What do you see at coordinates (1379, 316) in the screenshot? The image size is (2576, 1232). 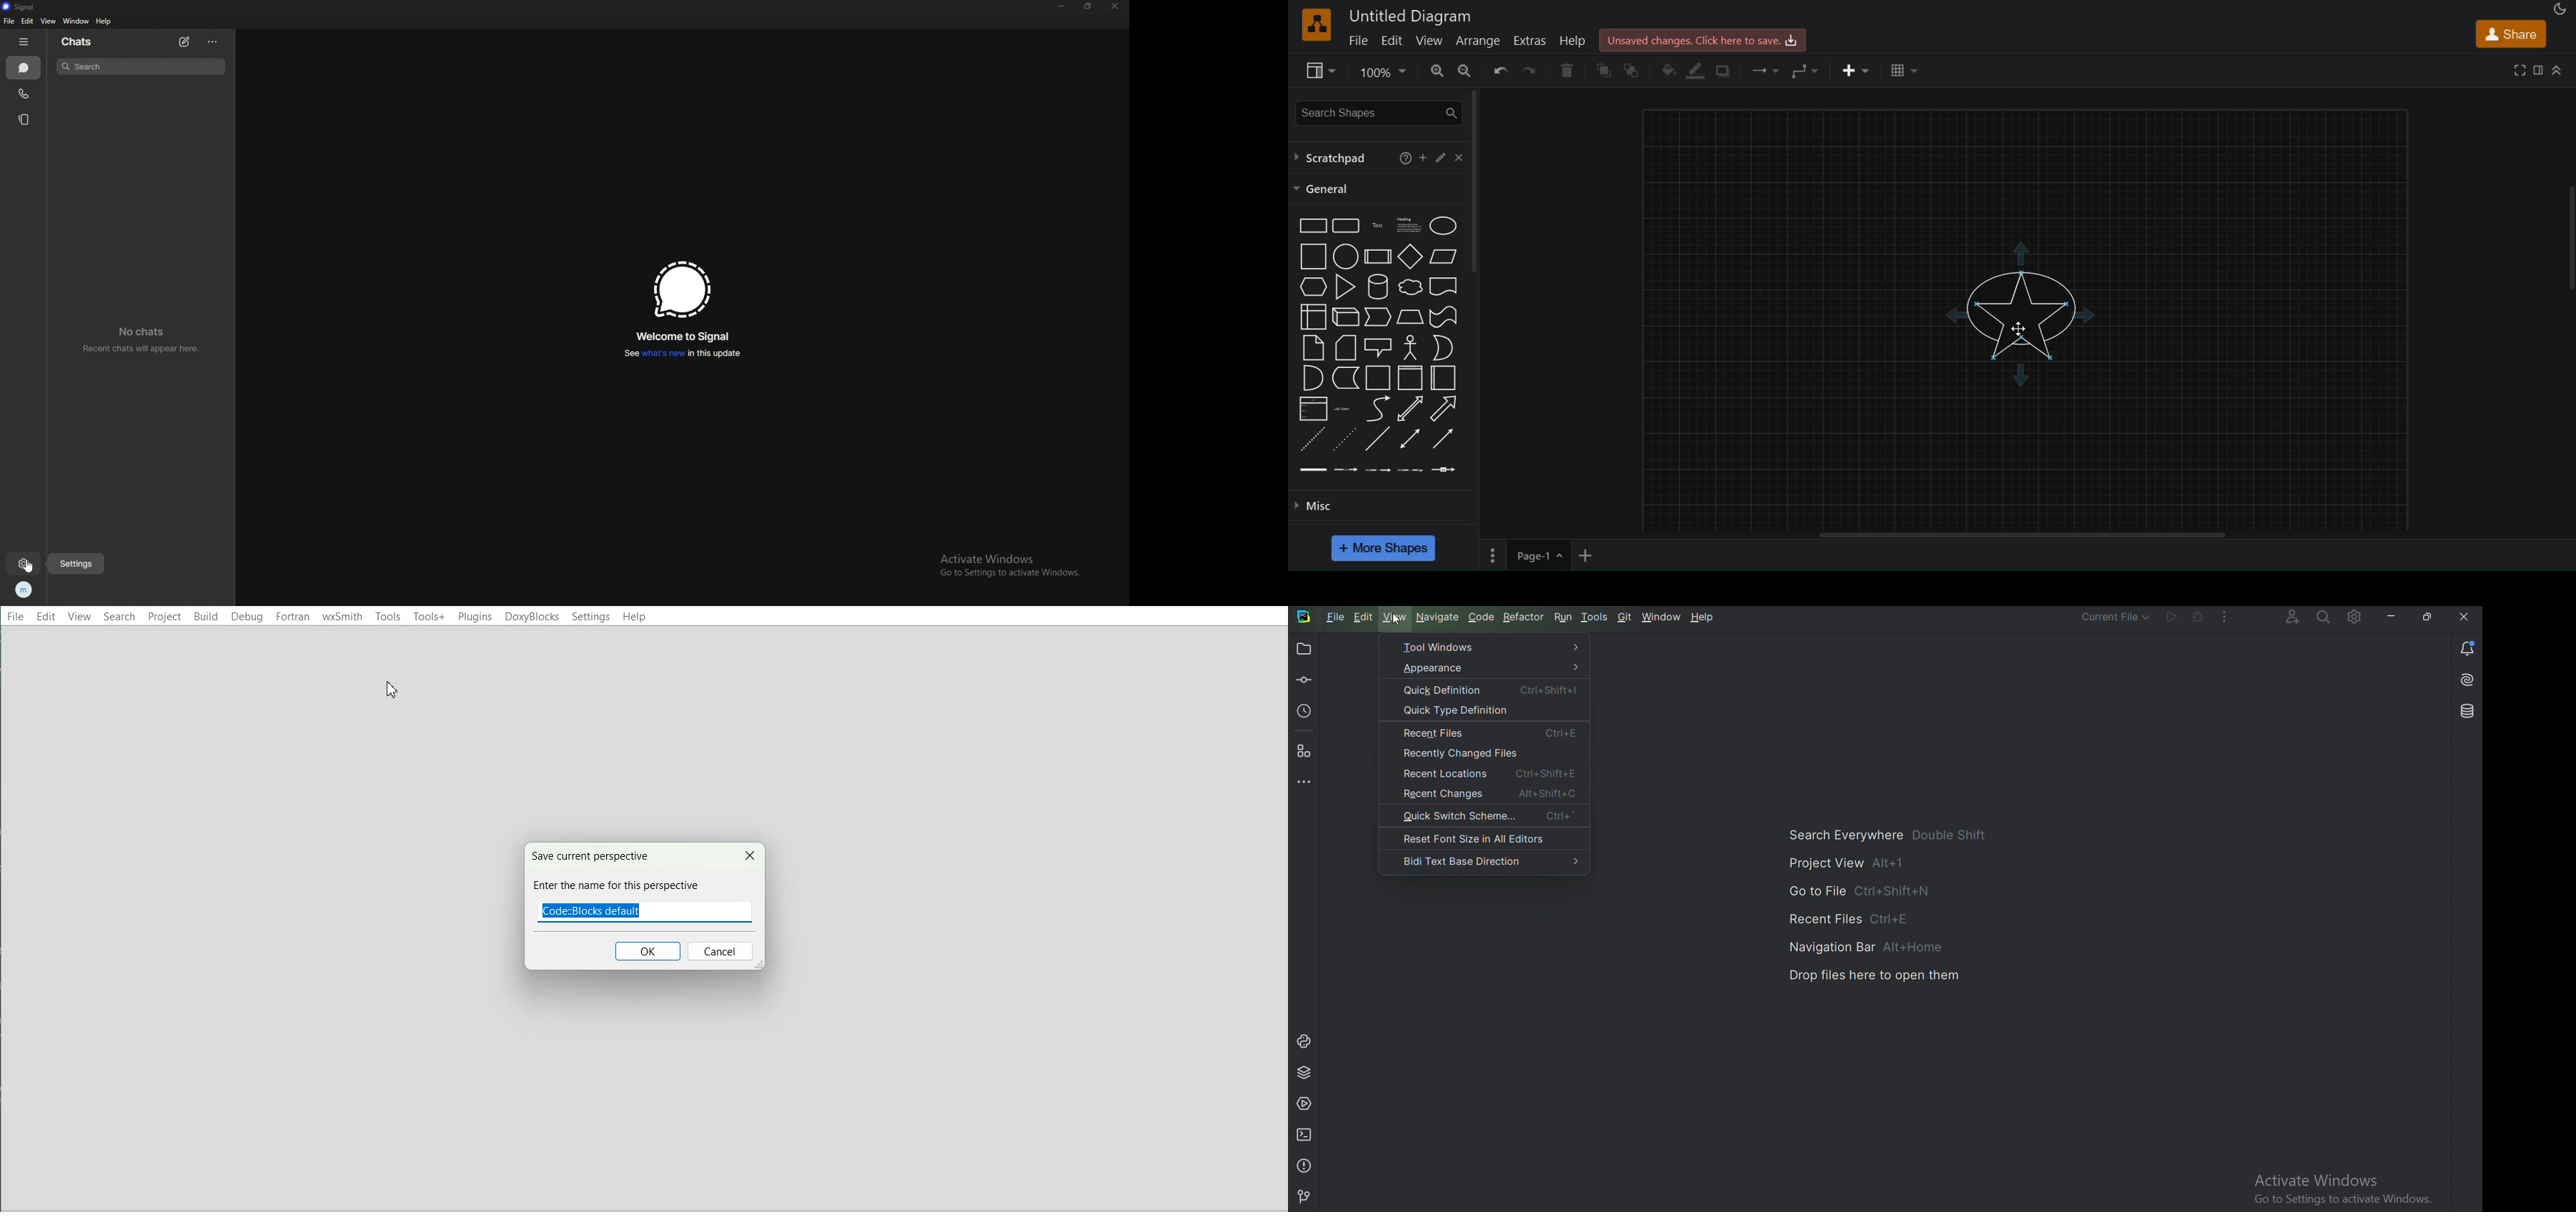 I see `step ` at bounding box center [1379, 316].